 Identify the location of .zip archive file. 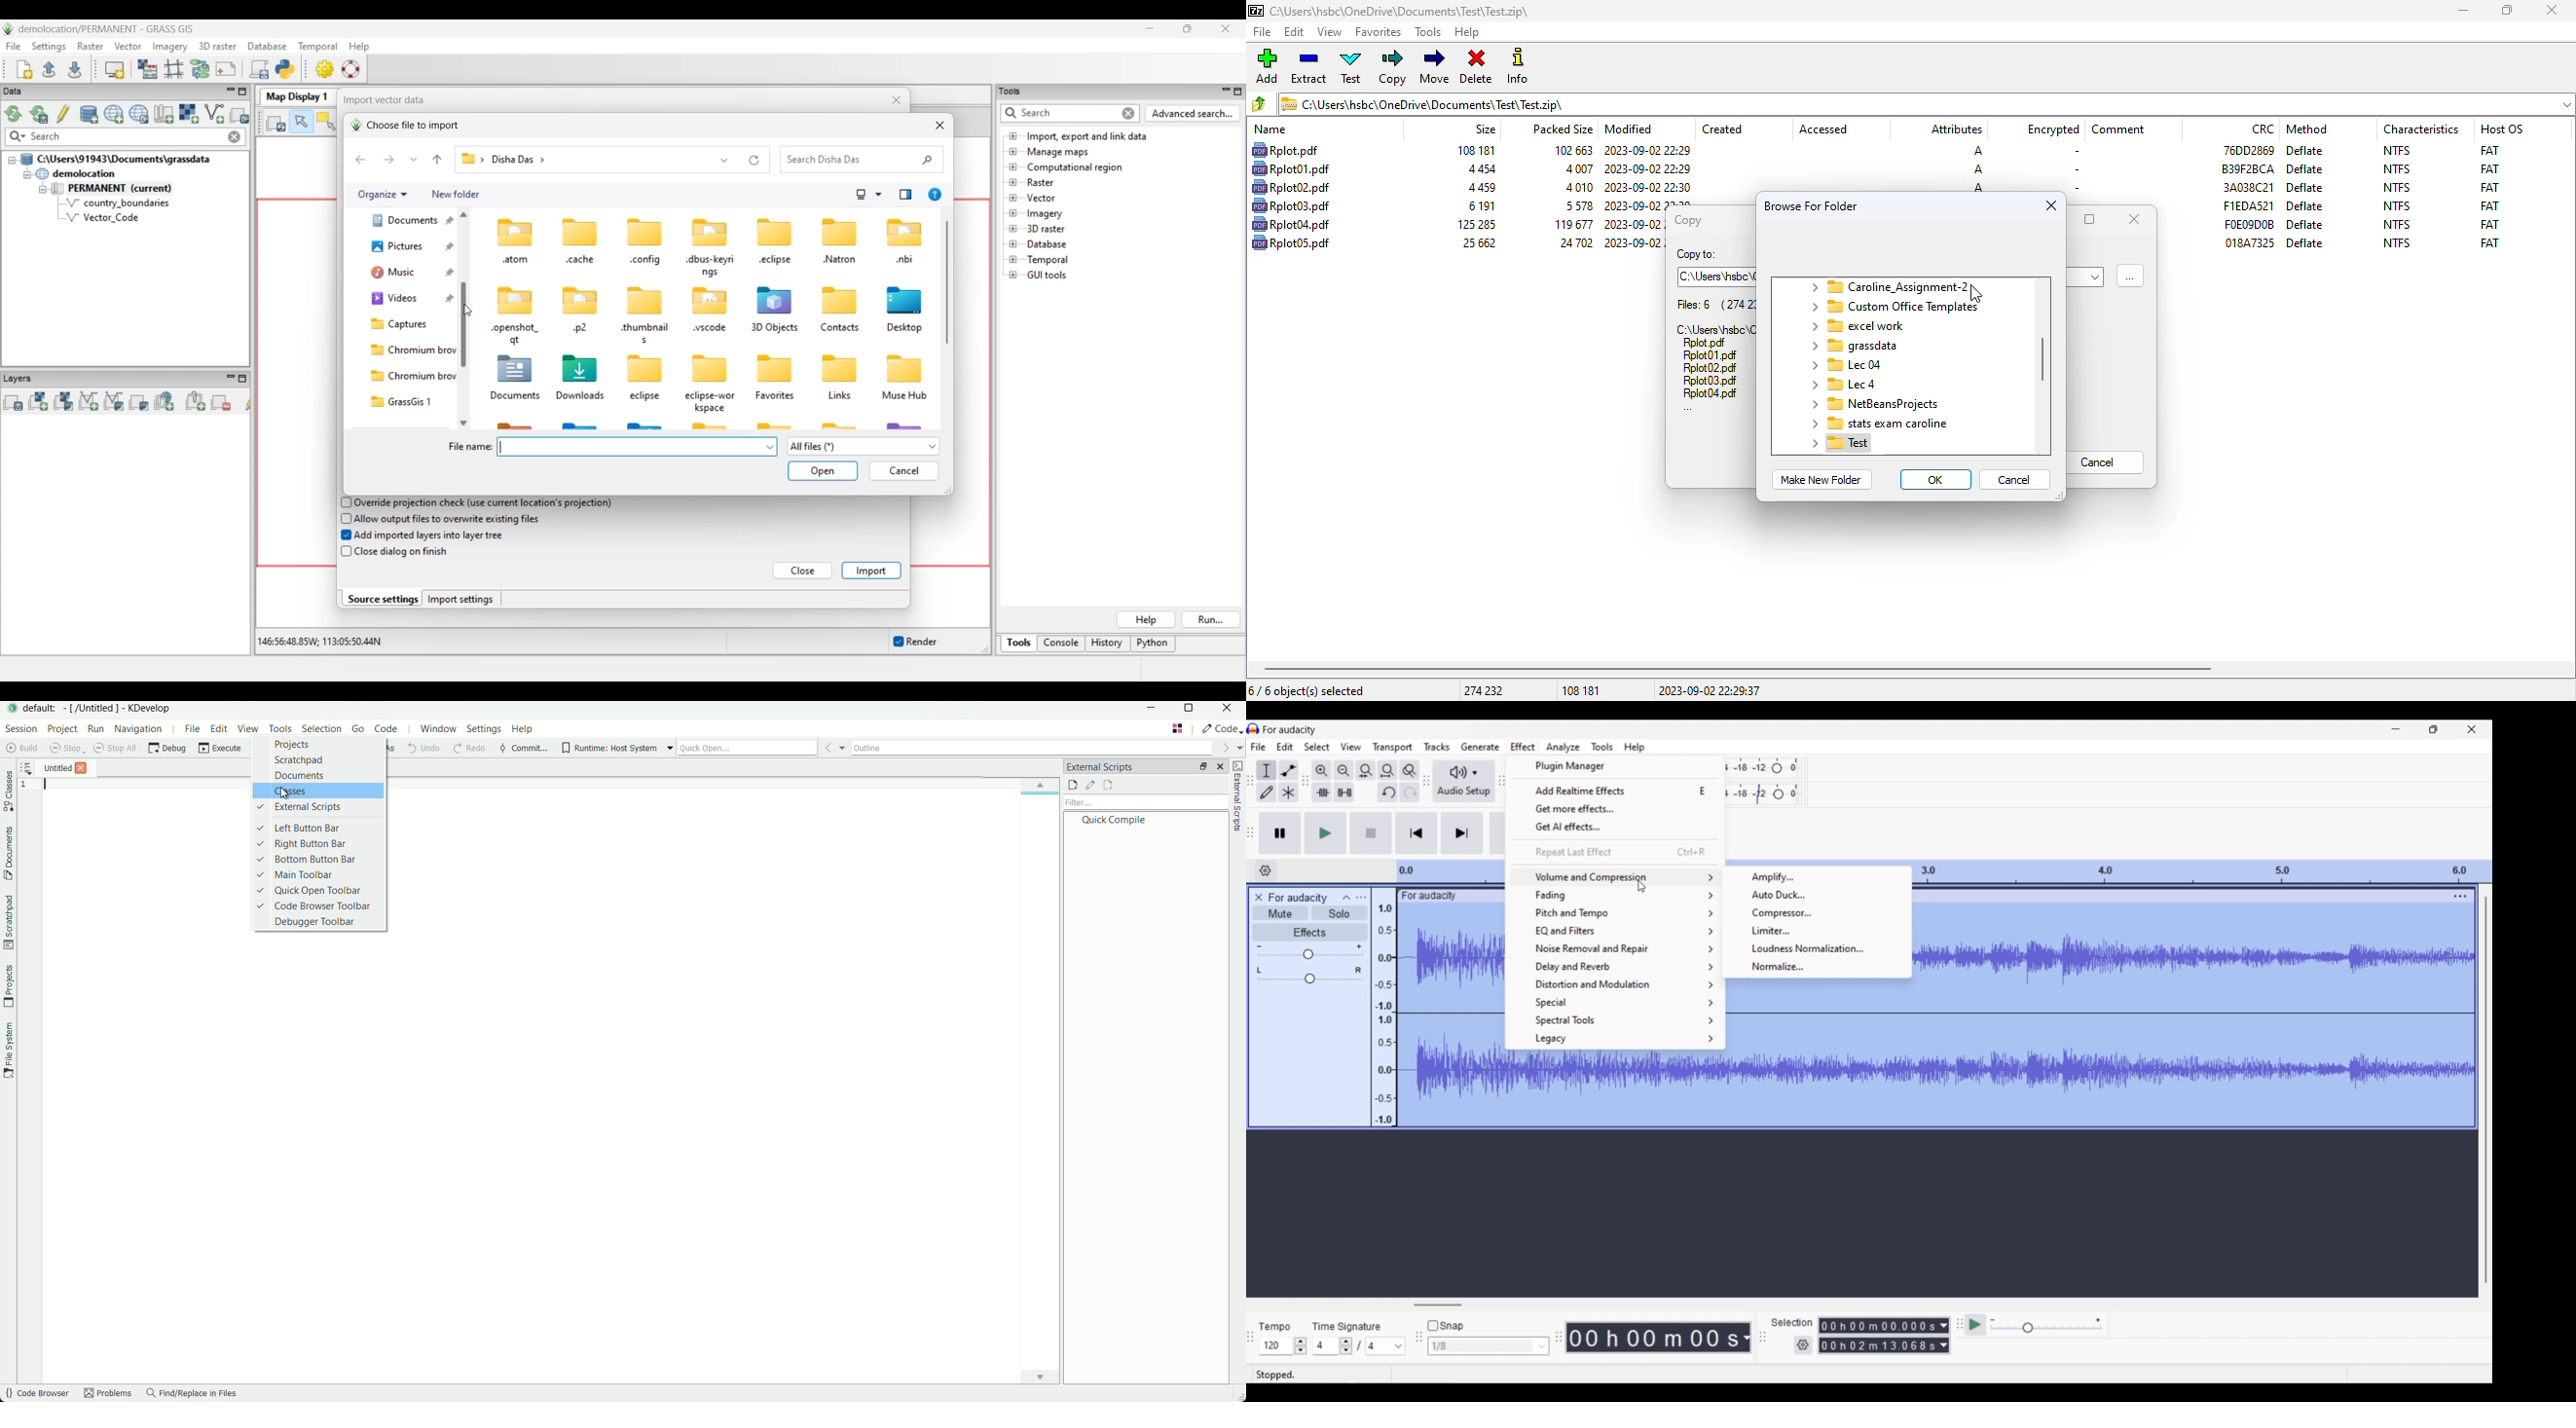
(1714, 328).